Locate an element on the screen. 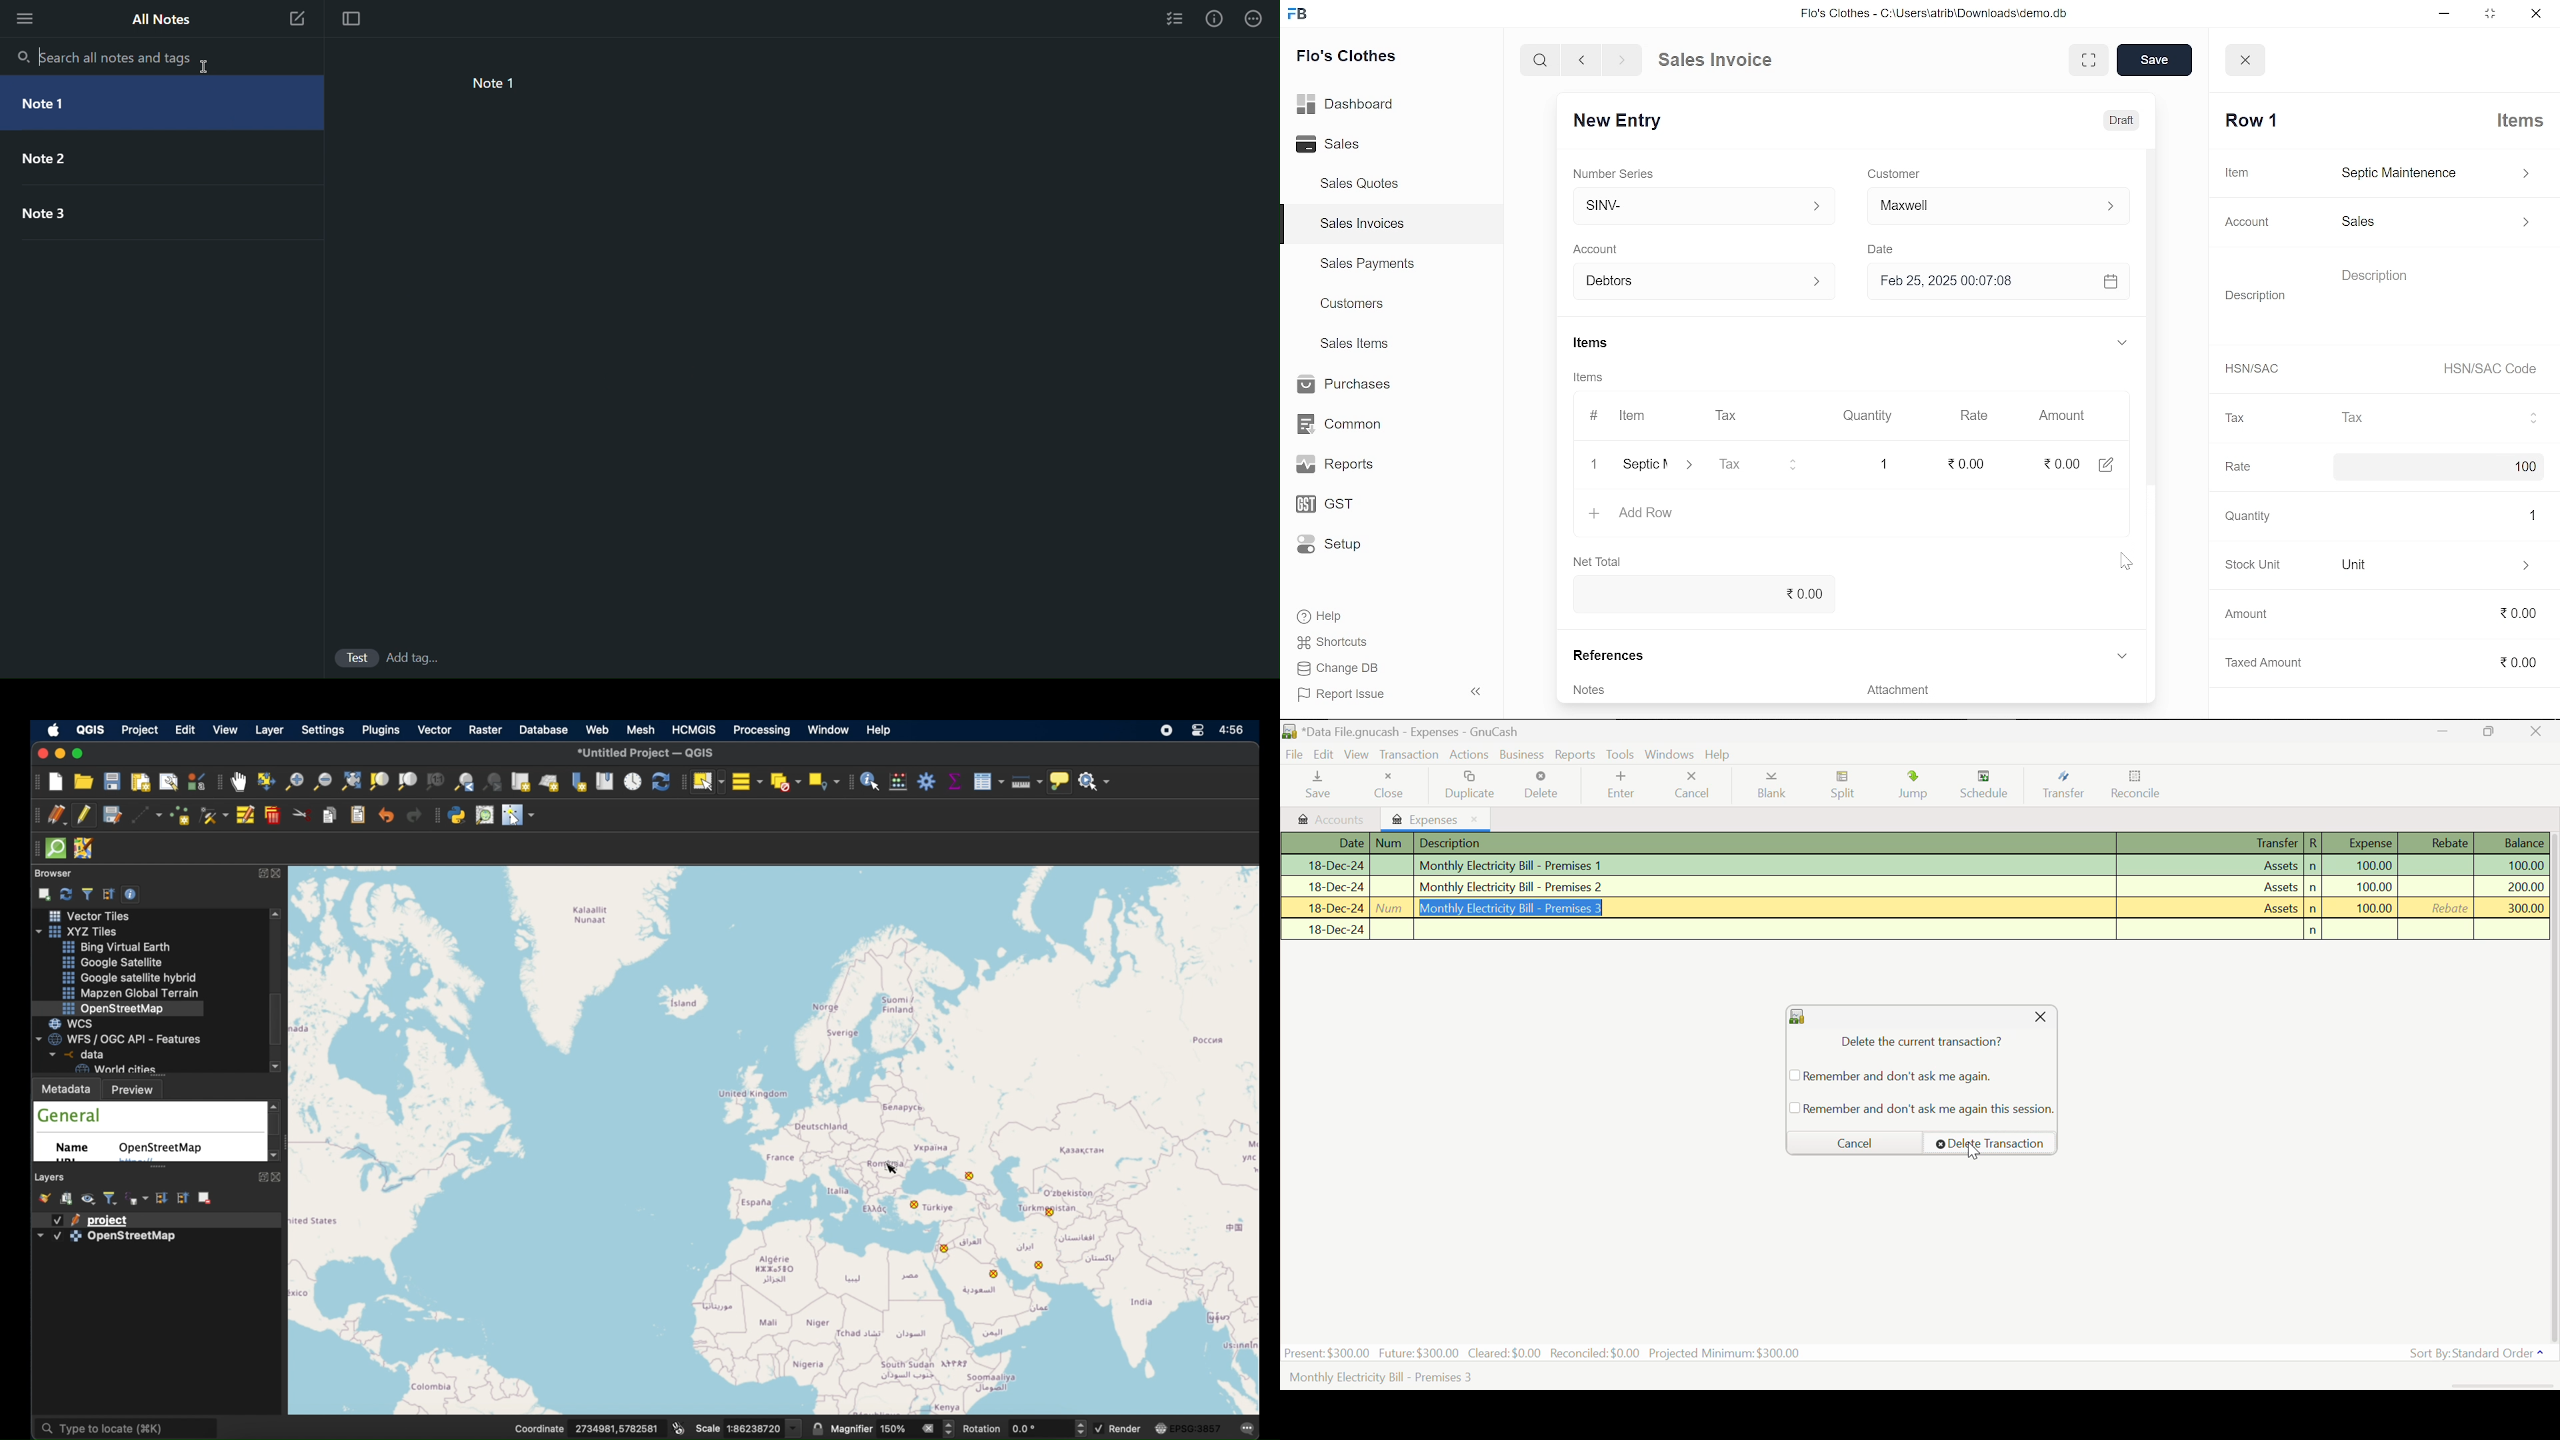  current edits is located at coordinates (57, 815).